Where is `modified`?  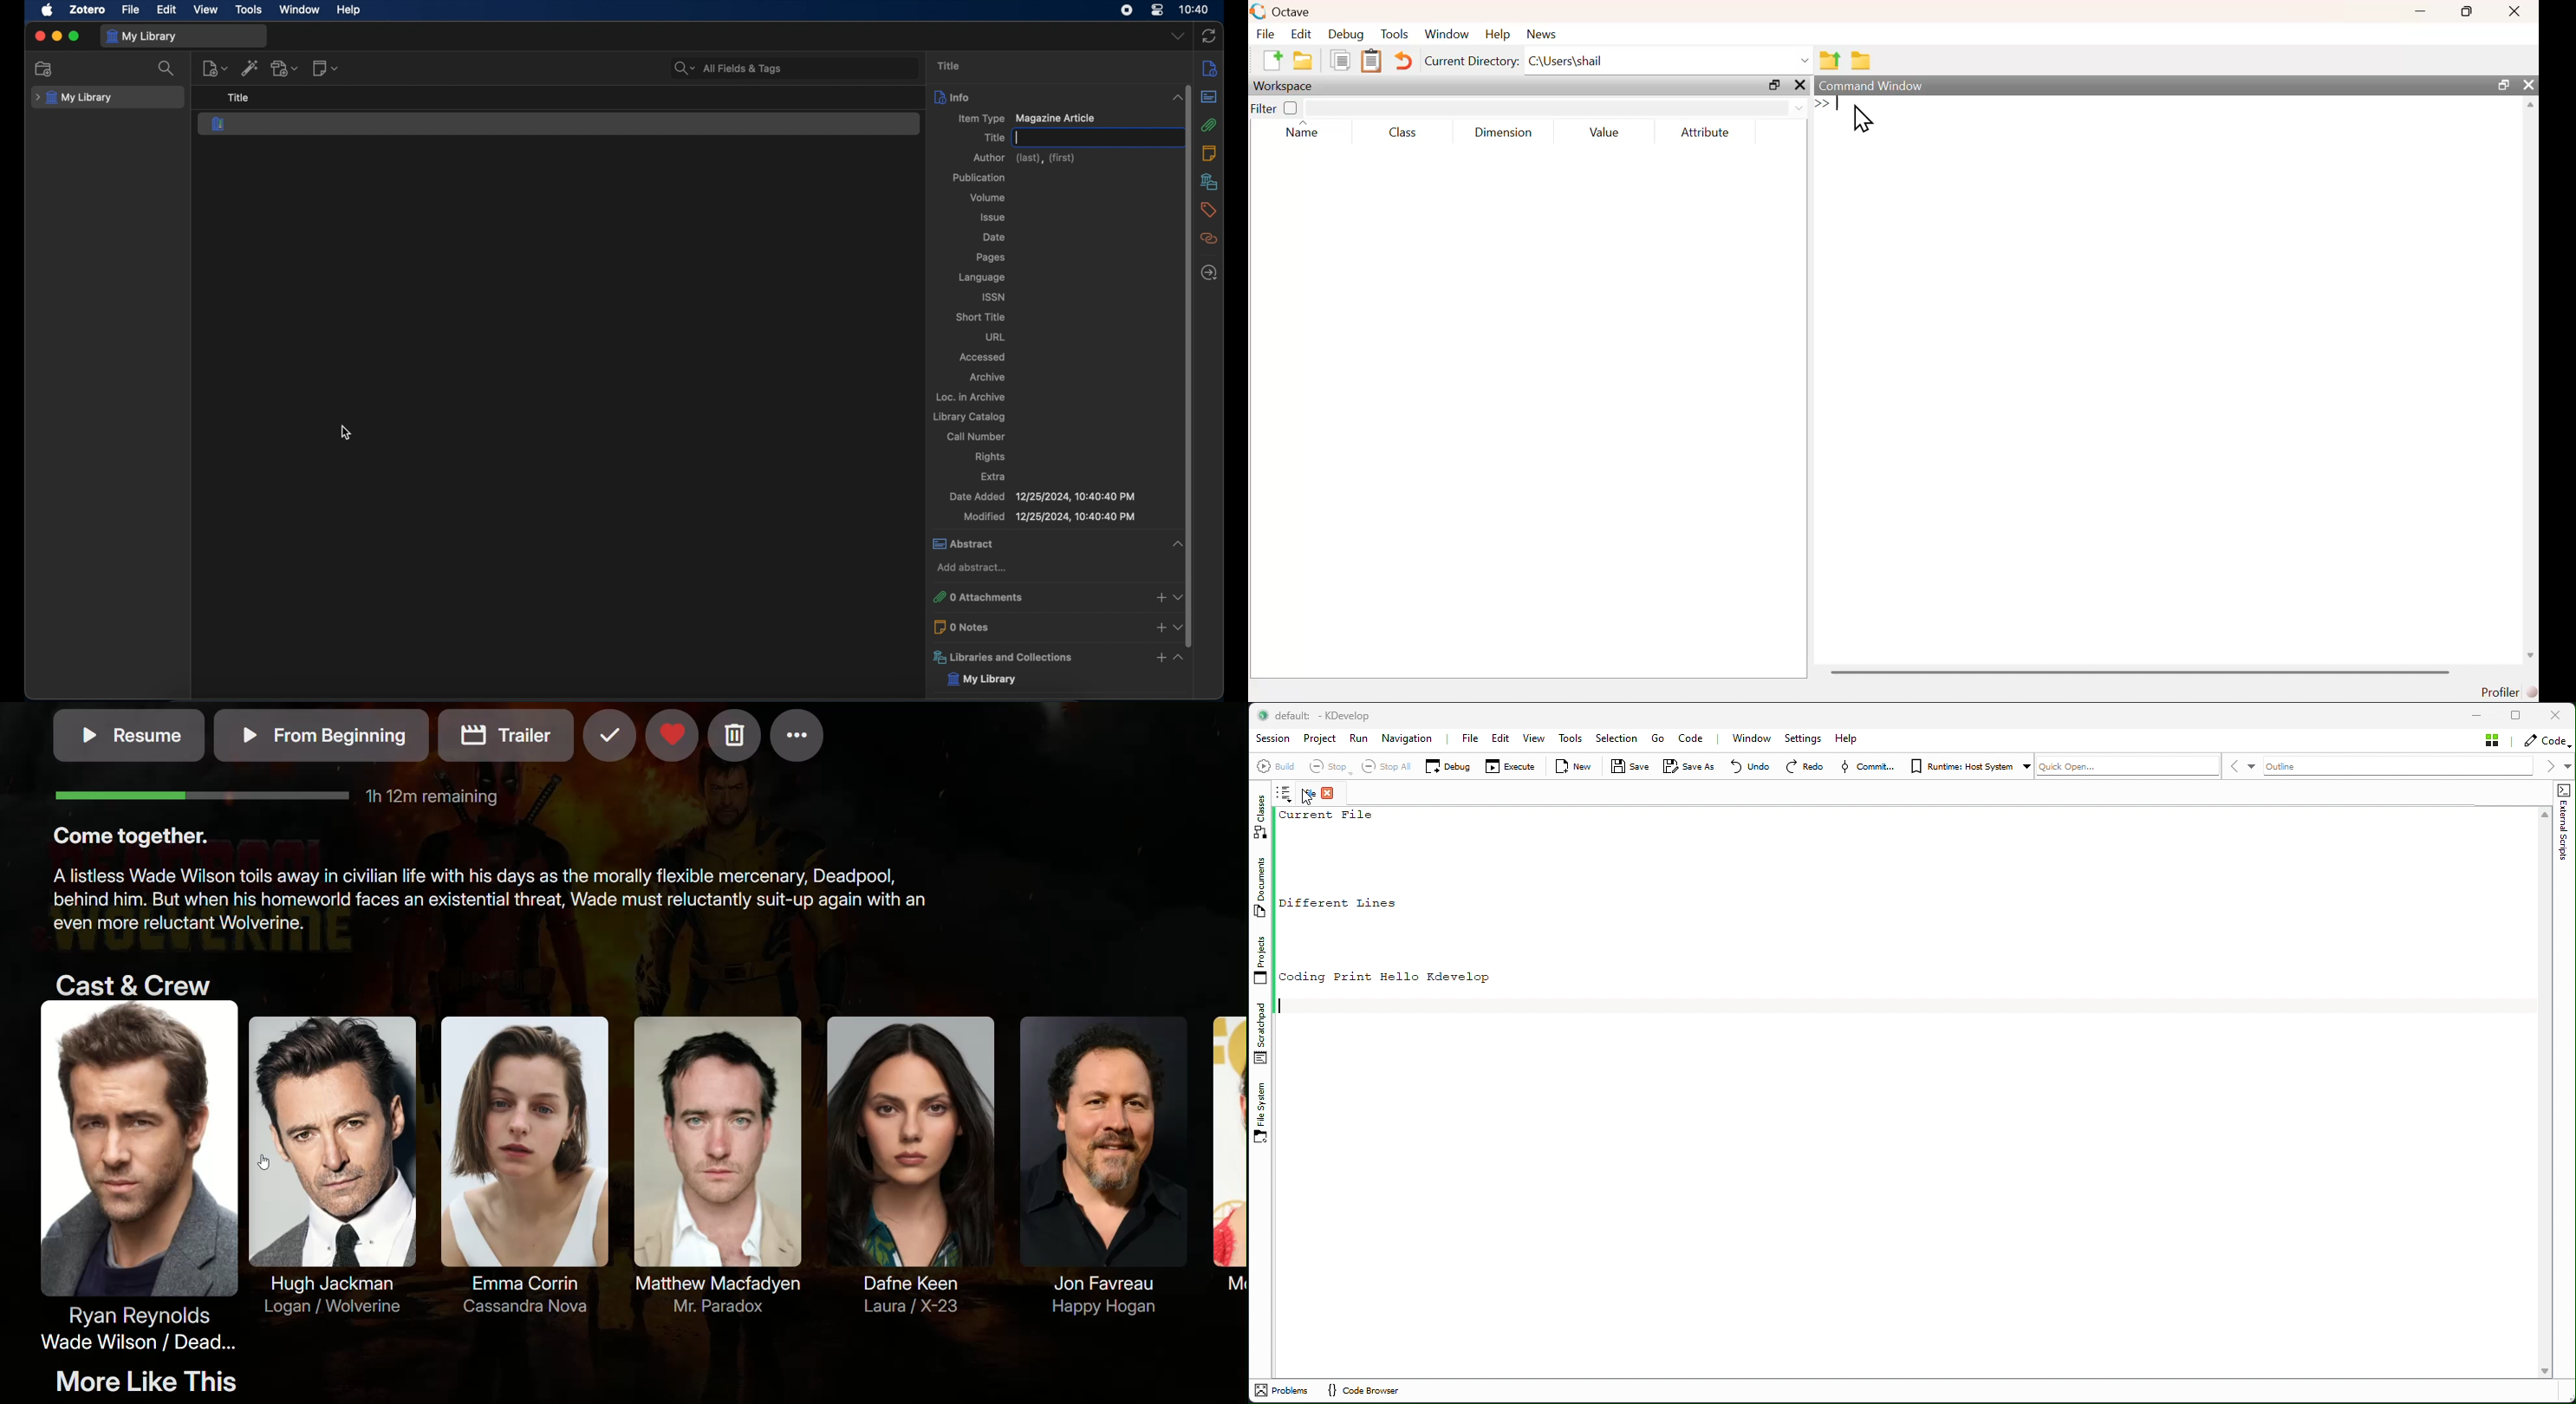 modified is located at coordinates (1049, 517).